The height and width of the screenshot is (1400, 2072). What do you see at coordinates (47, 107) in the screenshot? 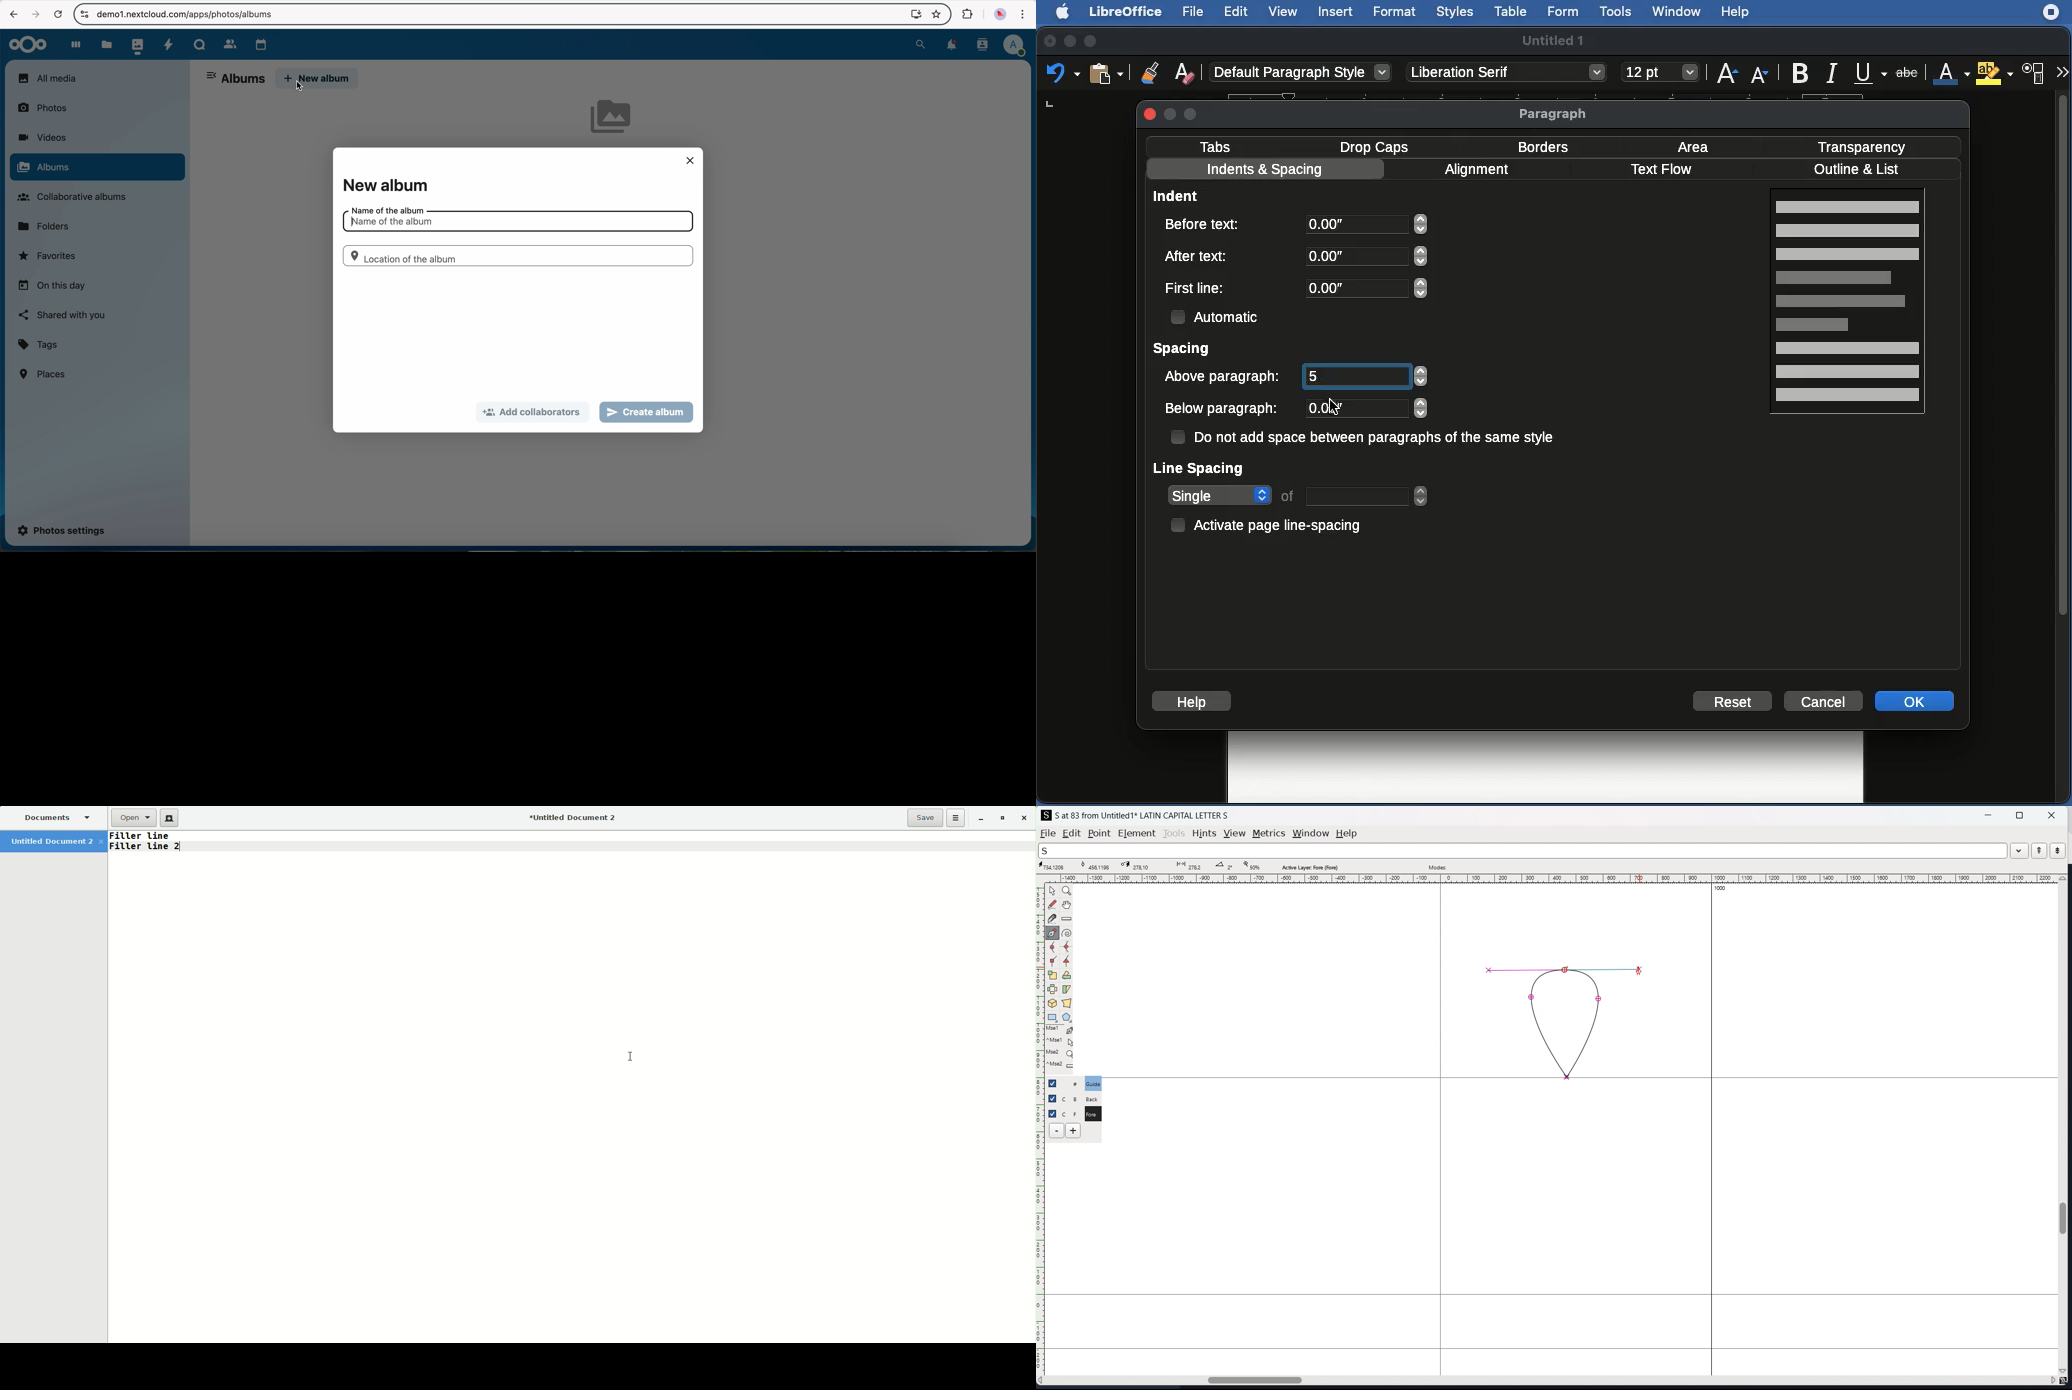
I see `photos` at bounding box center [47, 107].